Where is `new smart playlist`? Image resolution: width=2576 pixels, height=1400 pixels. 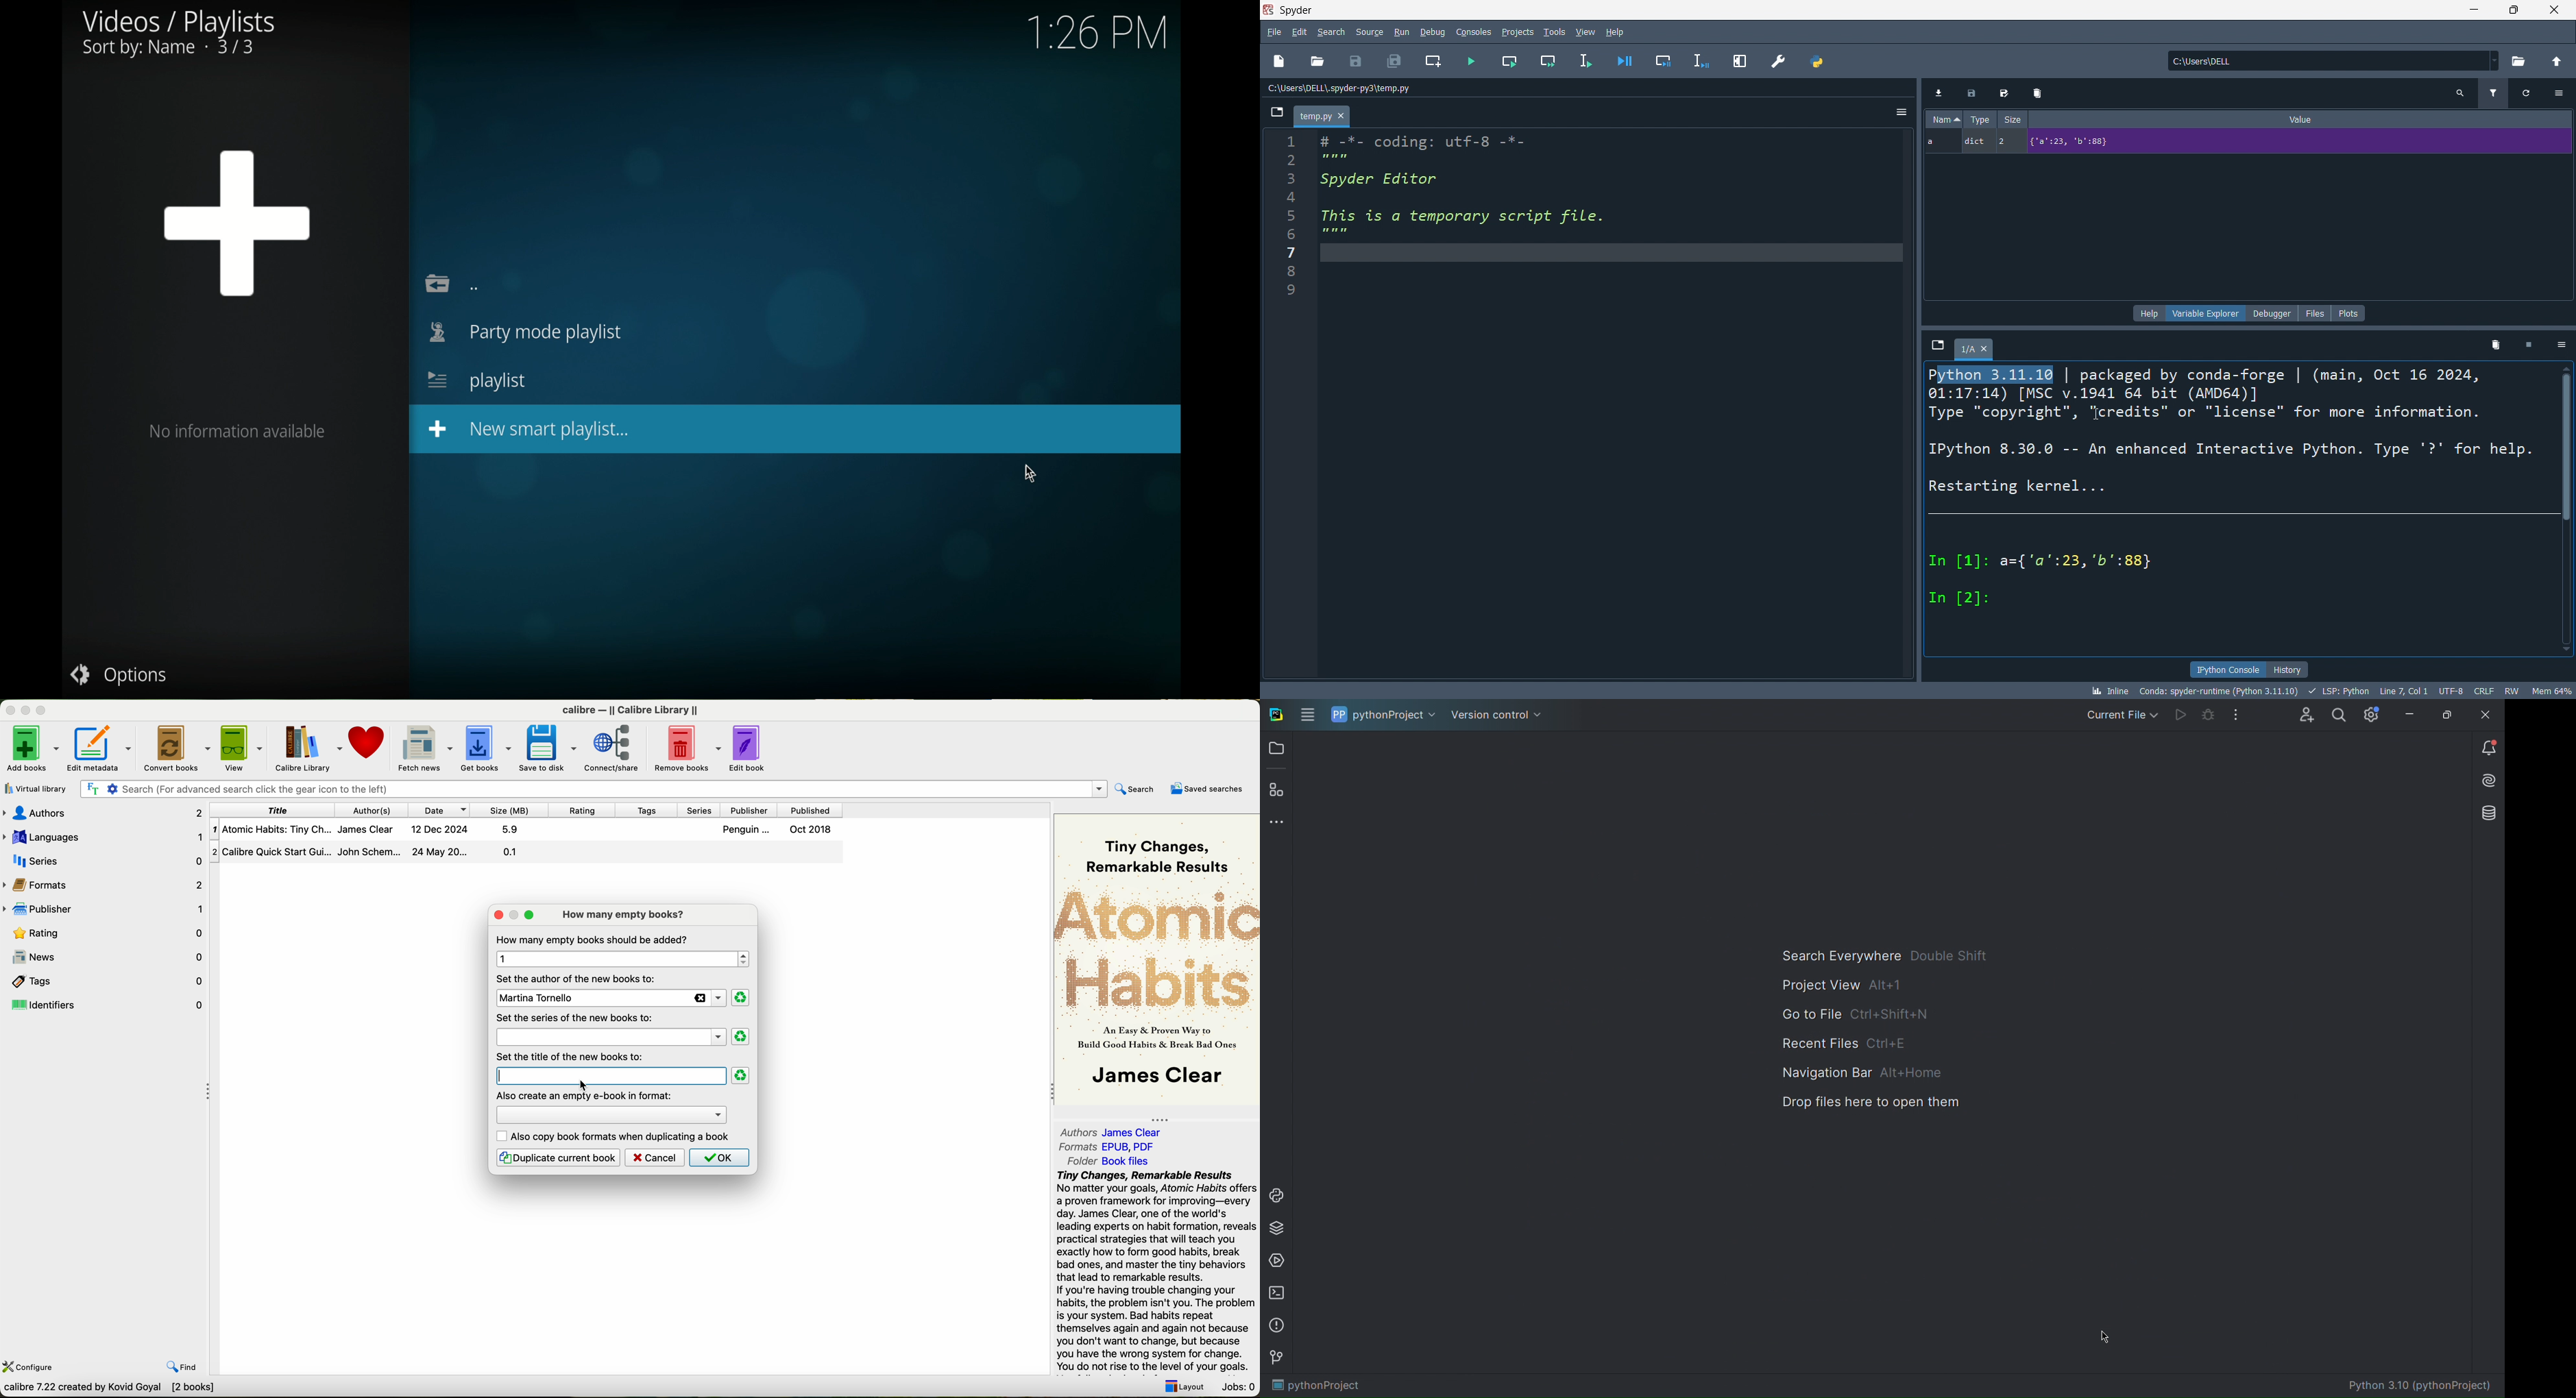
new smart playlist is located at coordinates (530, 380).